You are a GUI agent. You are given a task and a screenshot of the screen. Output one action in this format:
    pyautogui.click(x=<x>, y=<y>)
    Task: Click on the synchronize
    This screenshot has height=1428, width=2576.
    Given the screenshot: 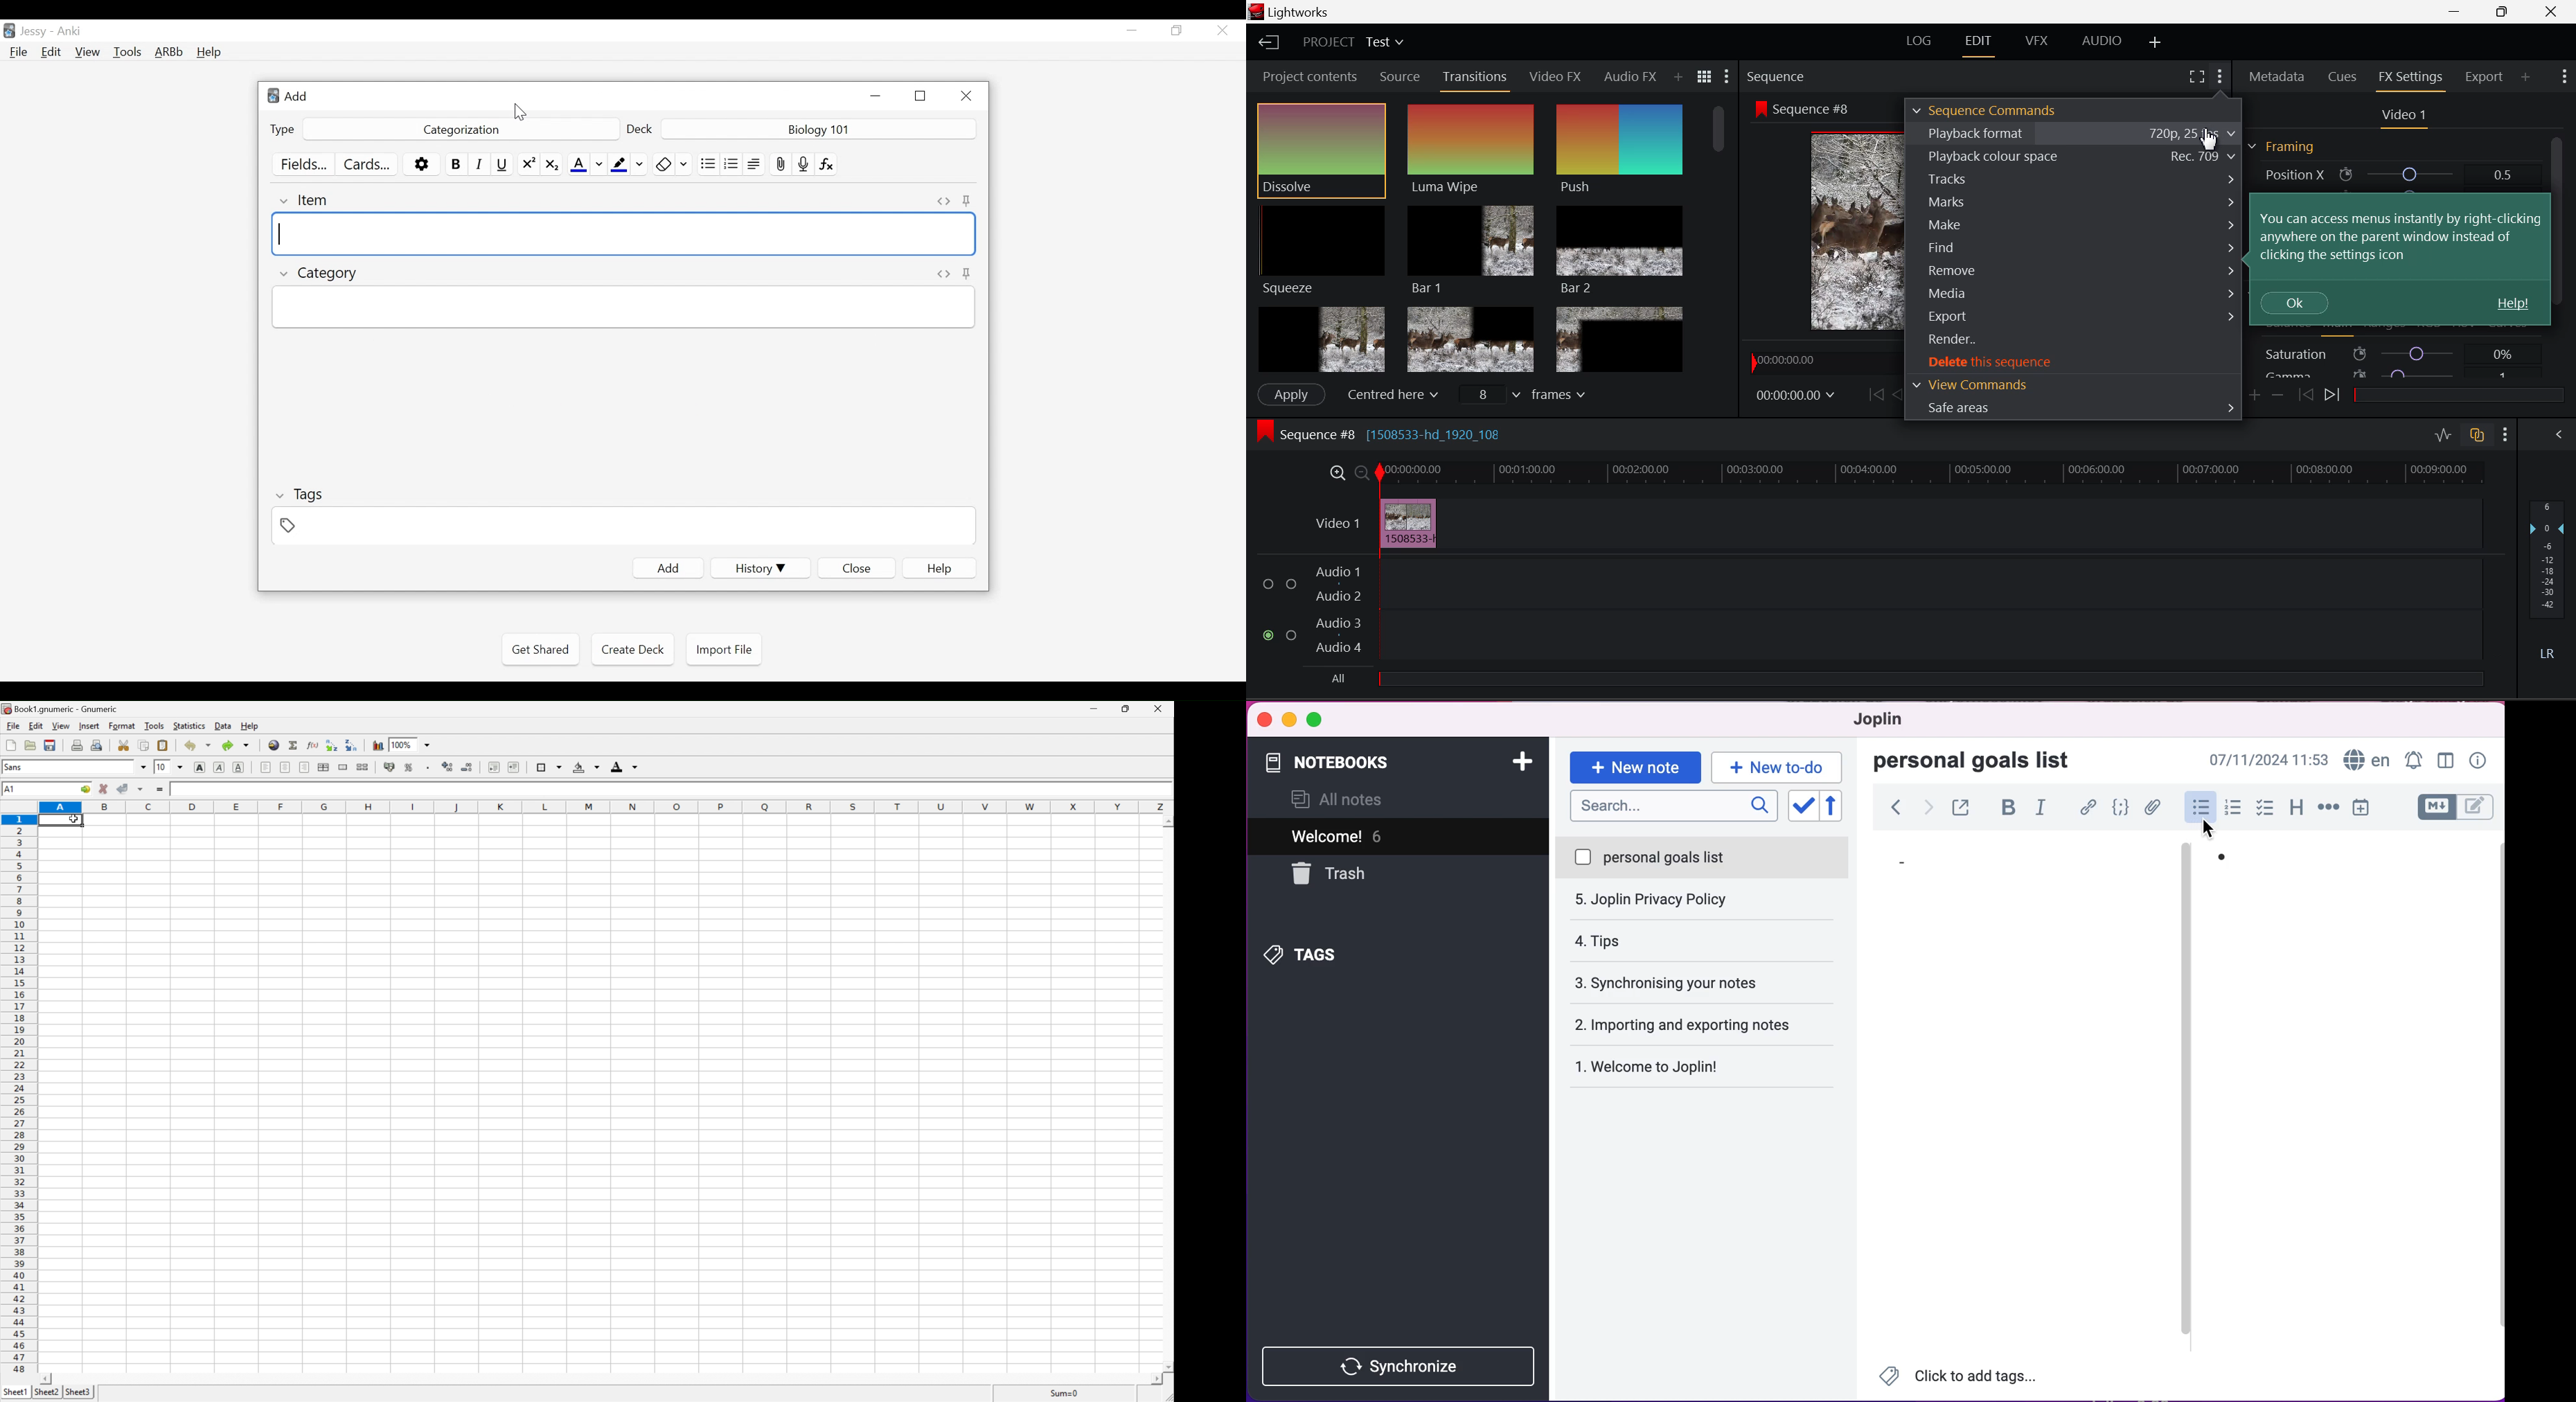 What is the action you would take?
    pyautogui.click(x=1402, y=1366)
    